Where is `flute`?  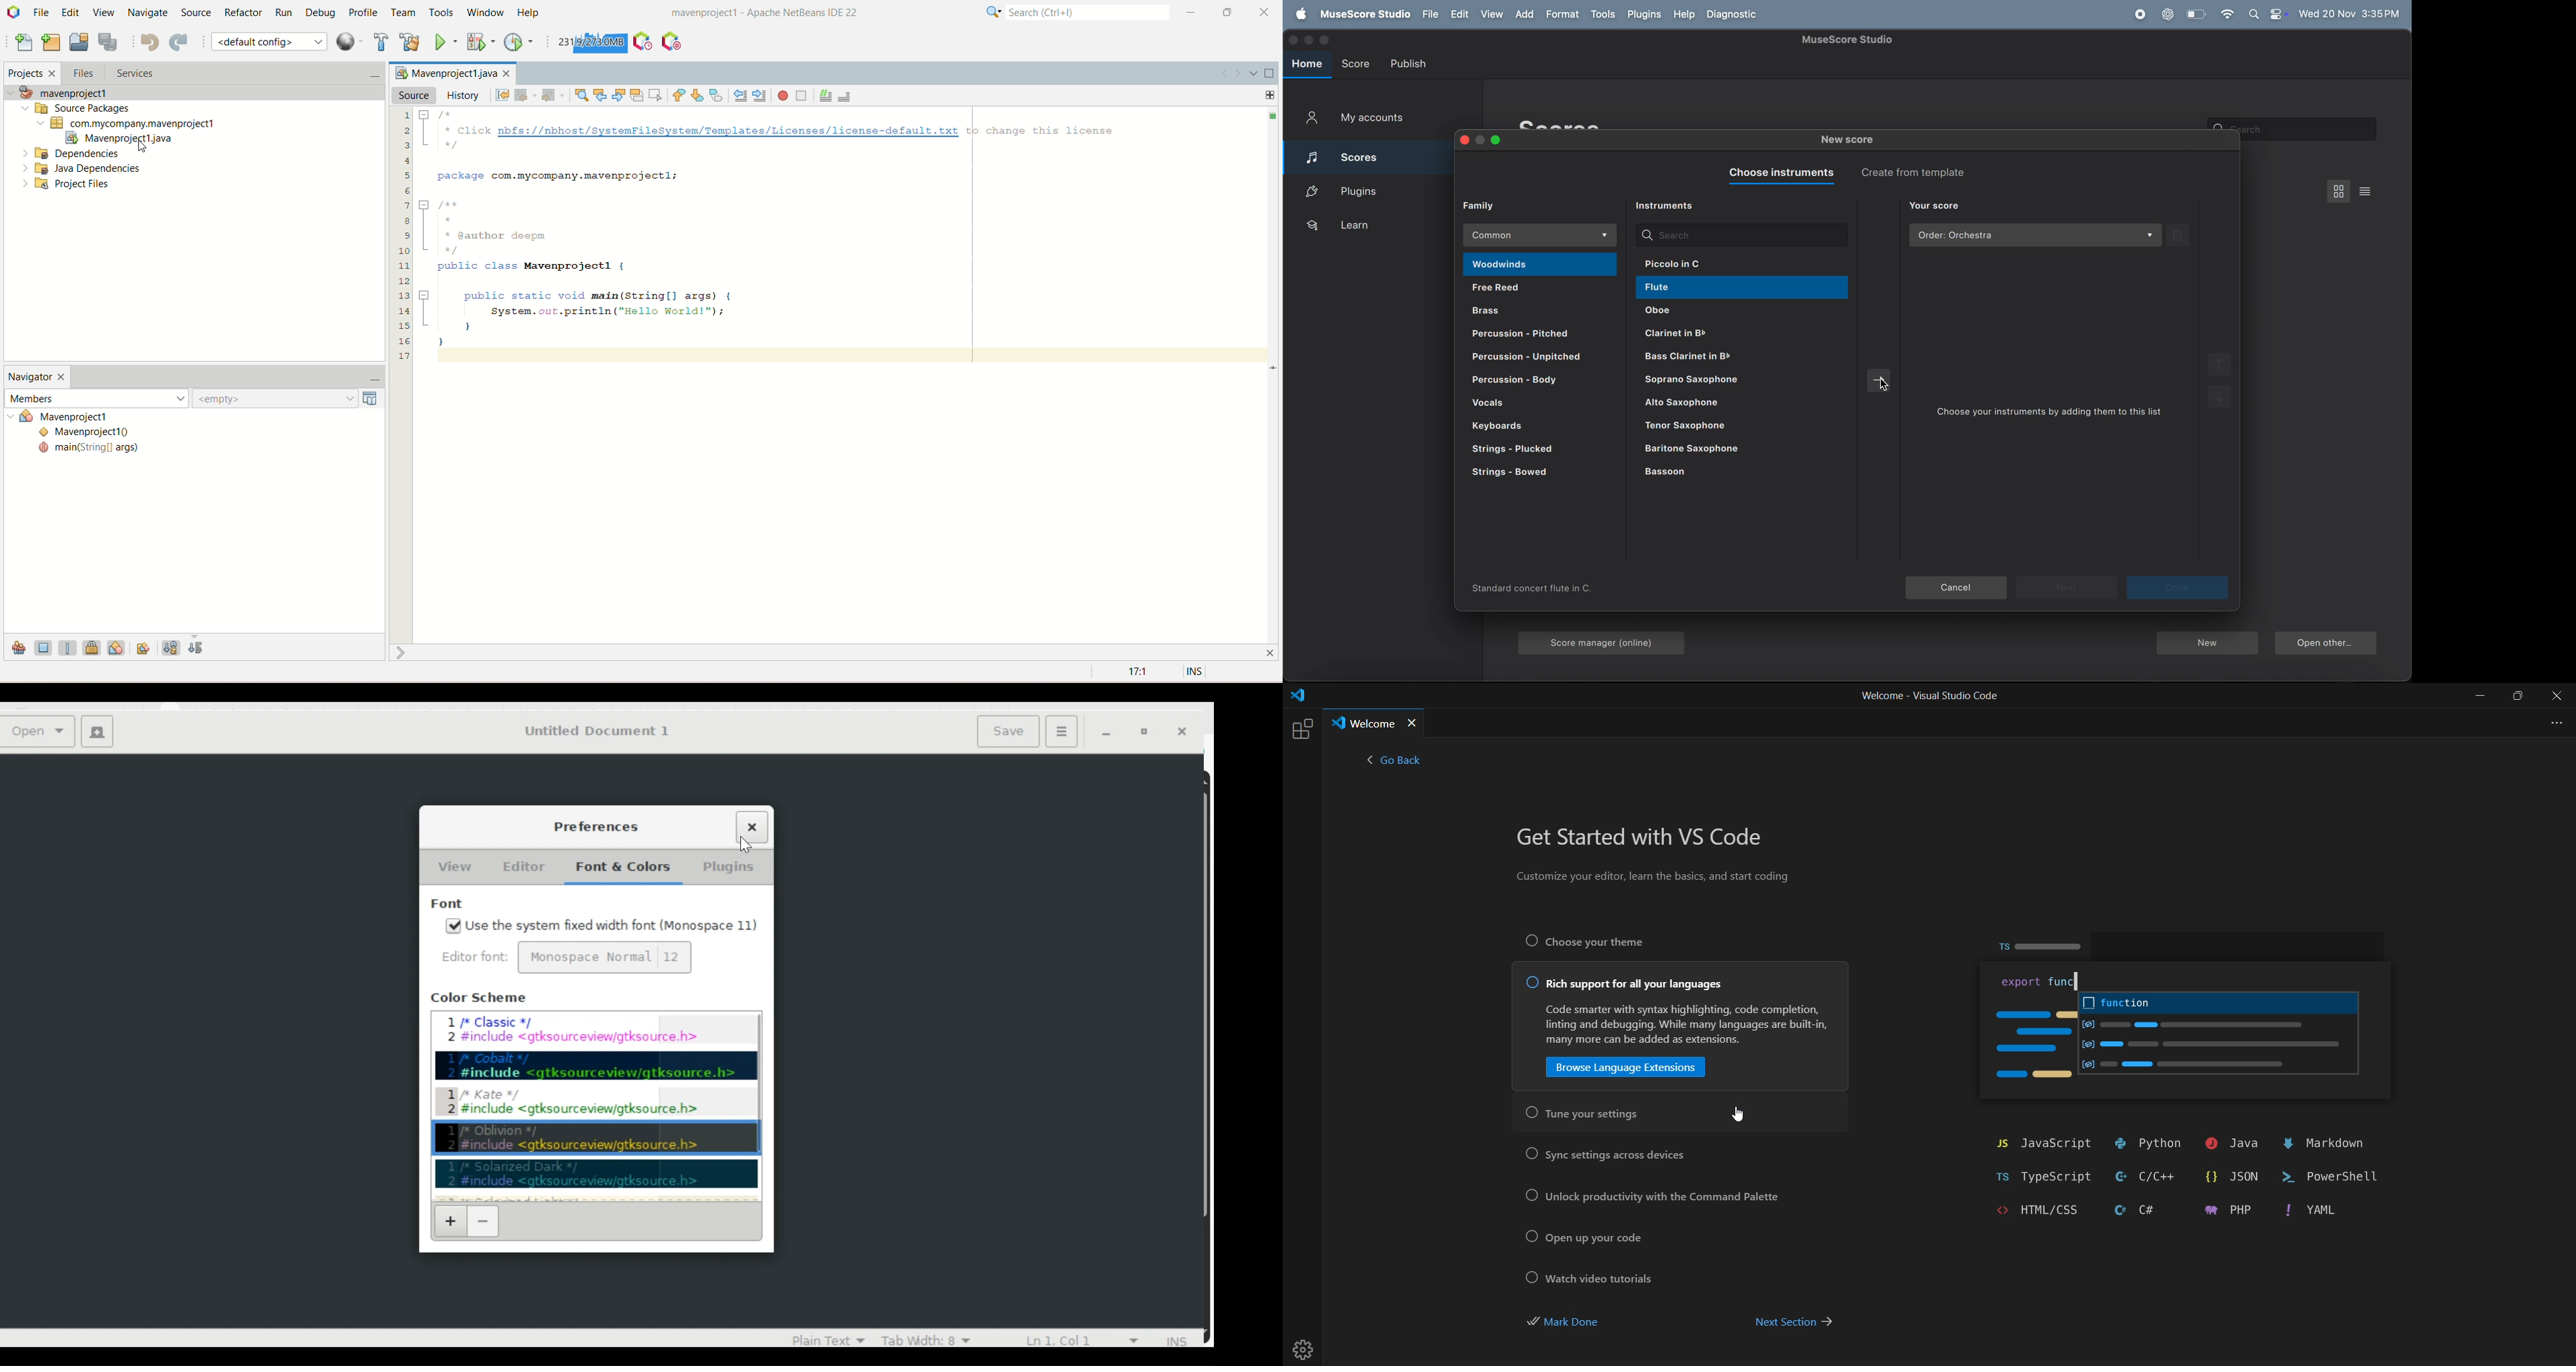
flute is located at coordinates (1722, 289).